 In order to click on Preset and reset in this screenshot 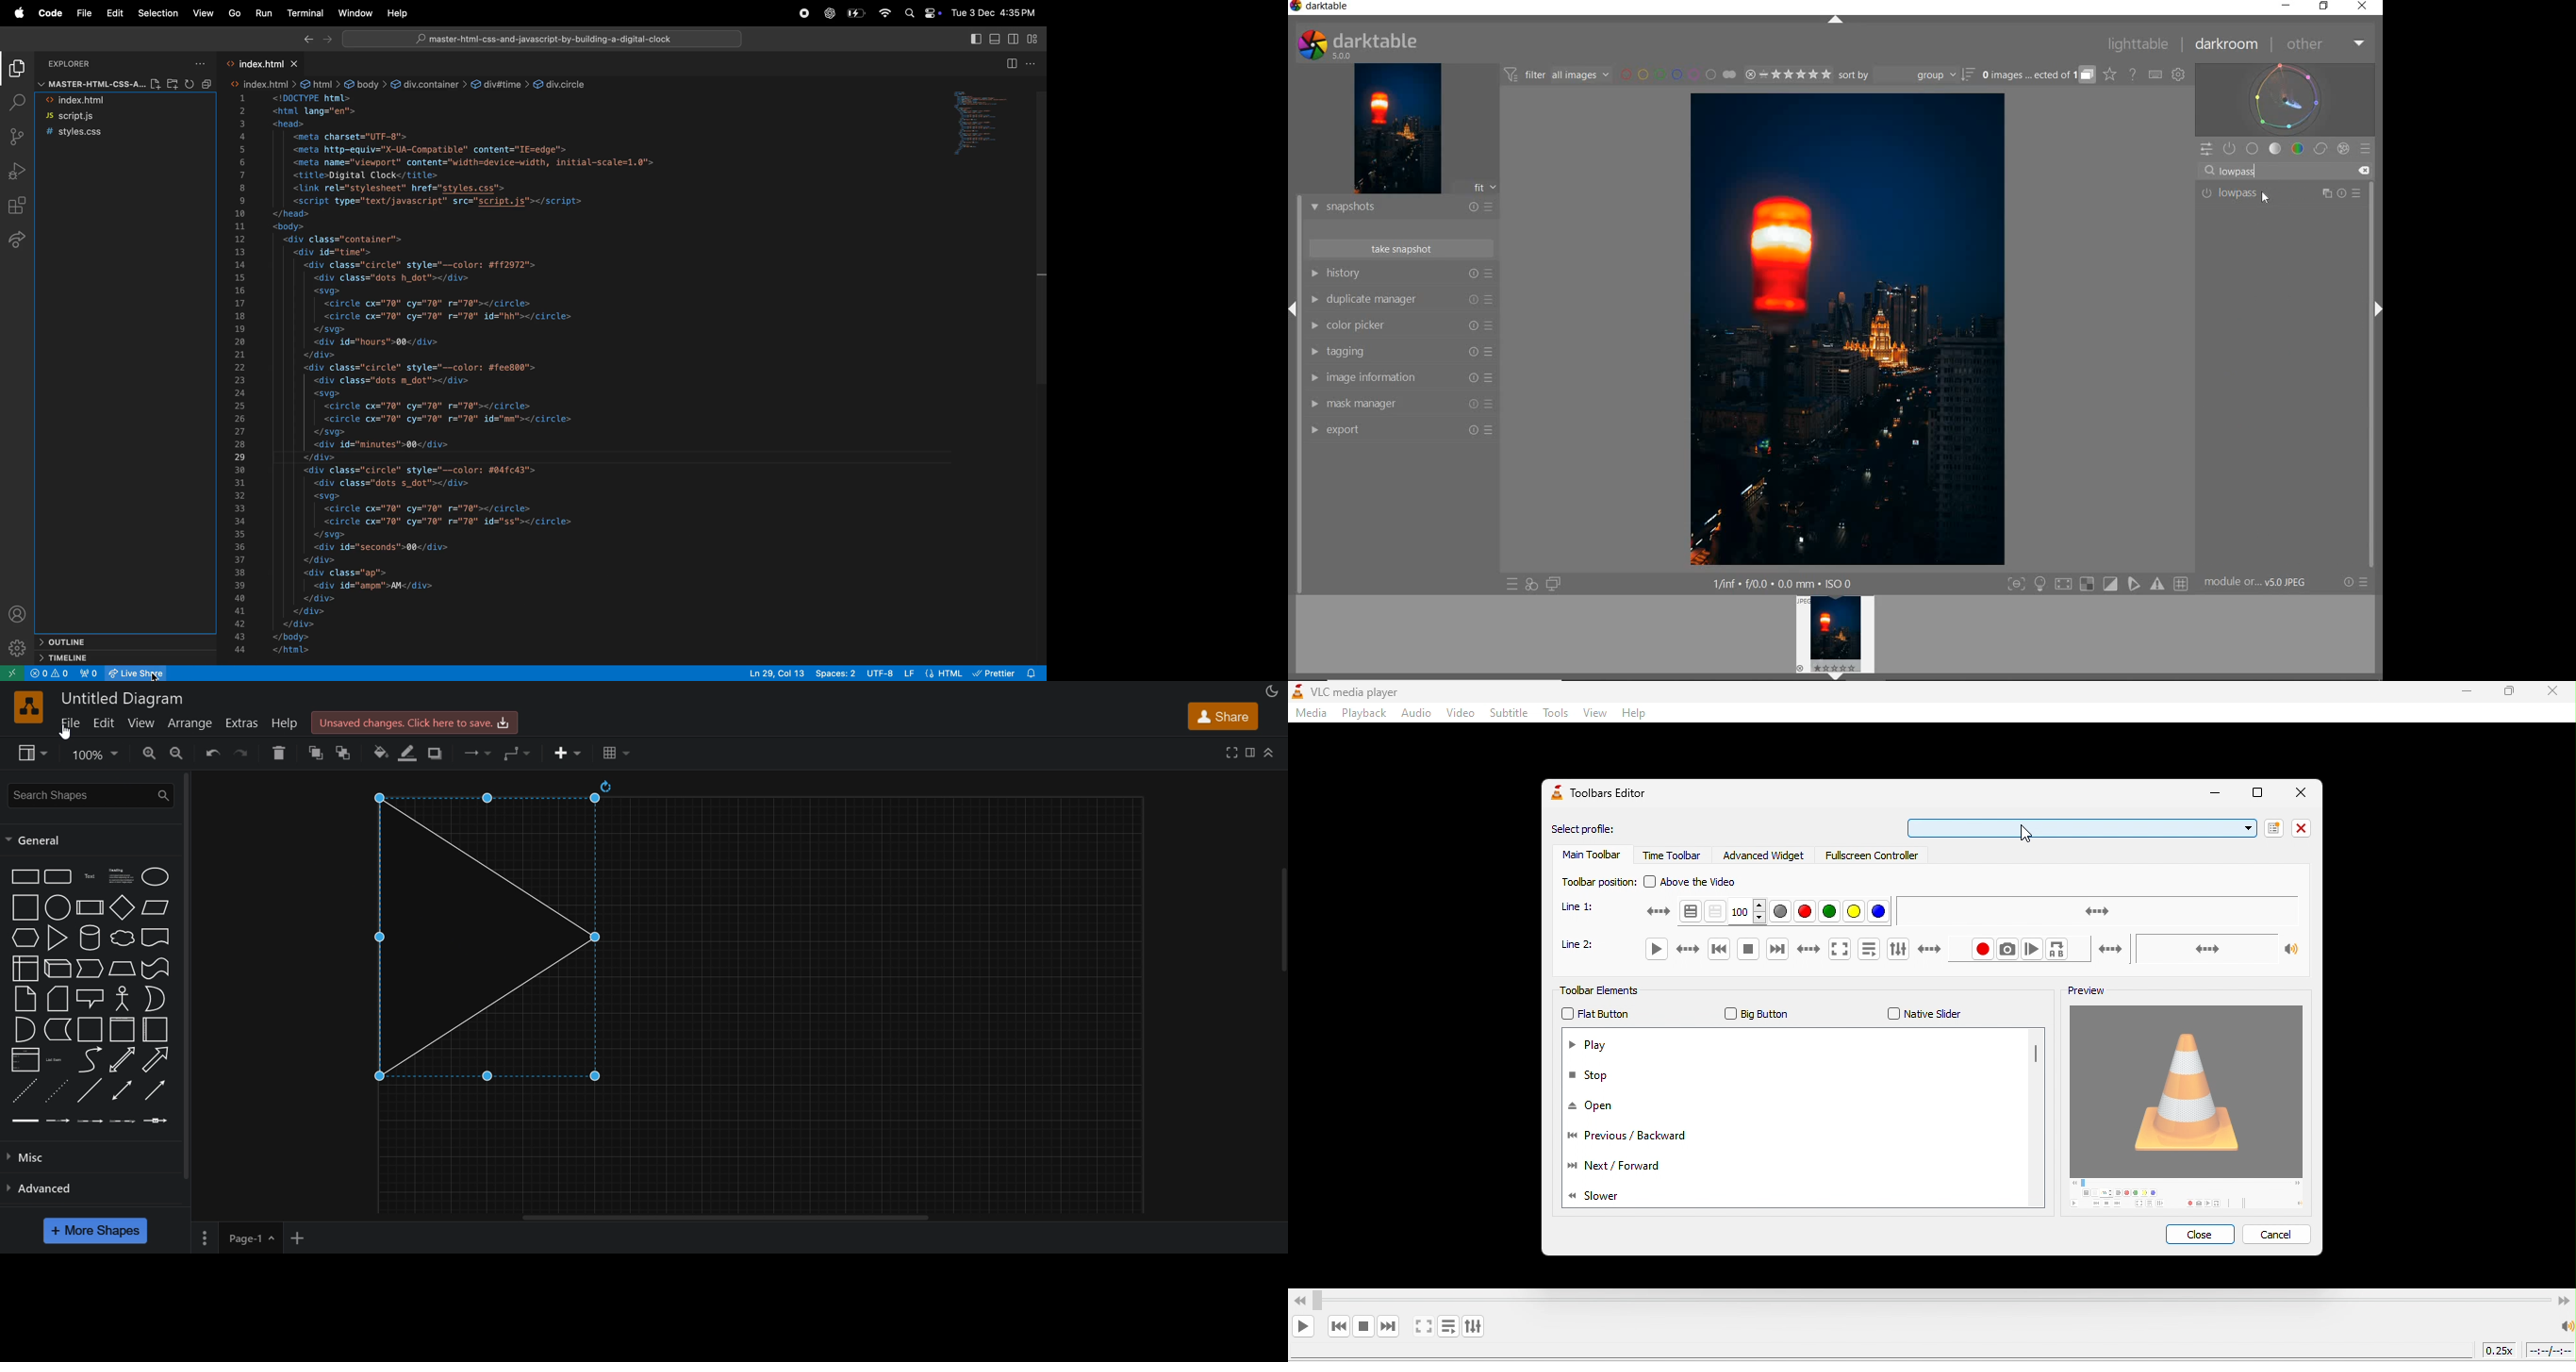, I will do `click(1493, 406)`.